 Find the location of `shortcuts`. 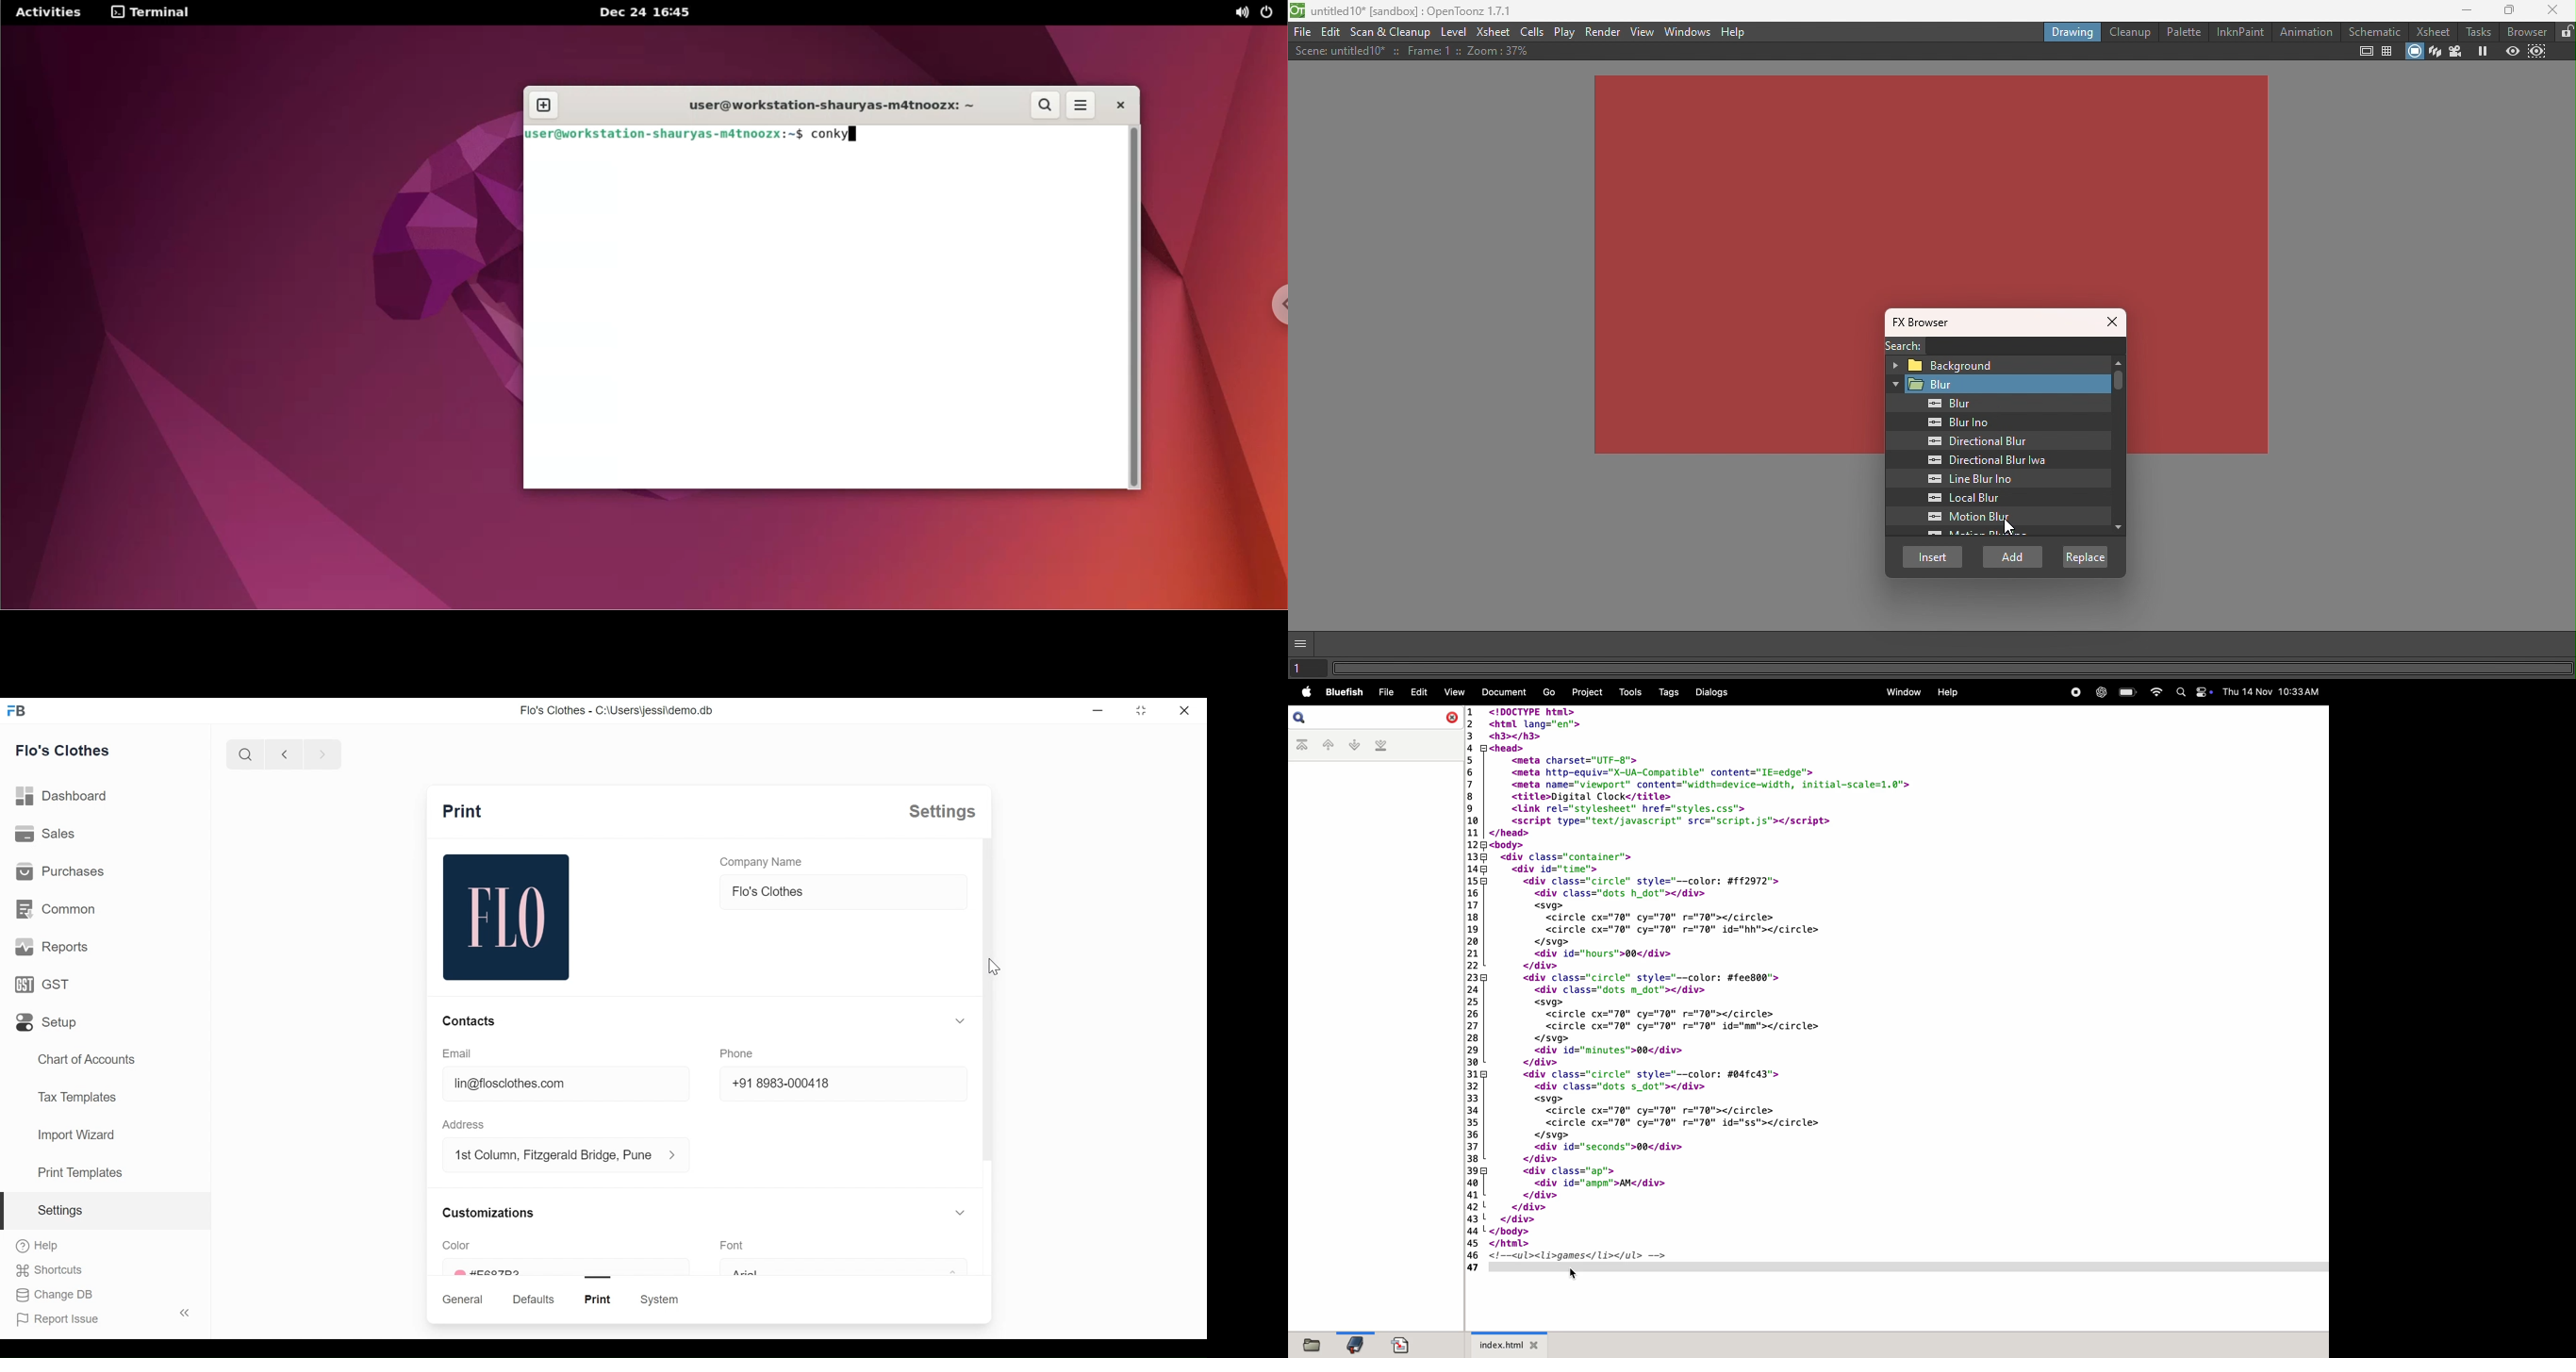

shortcuts is located at coordinates (49, 1271).